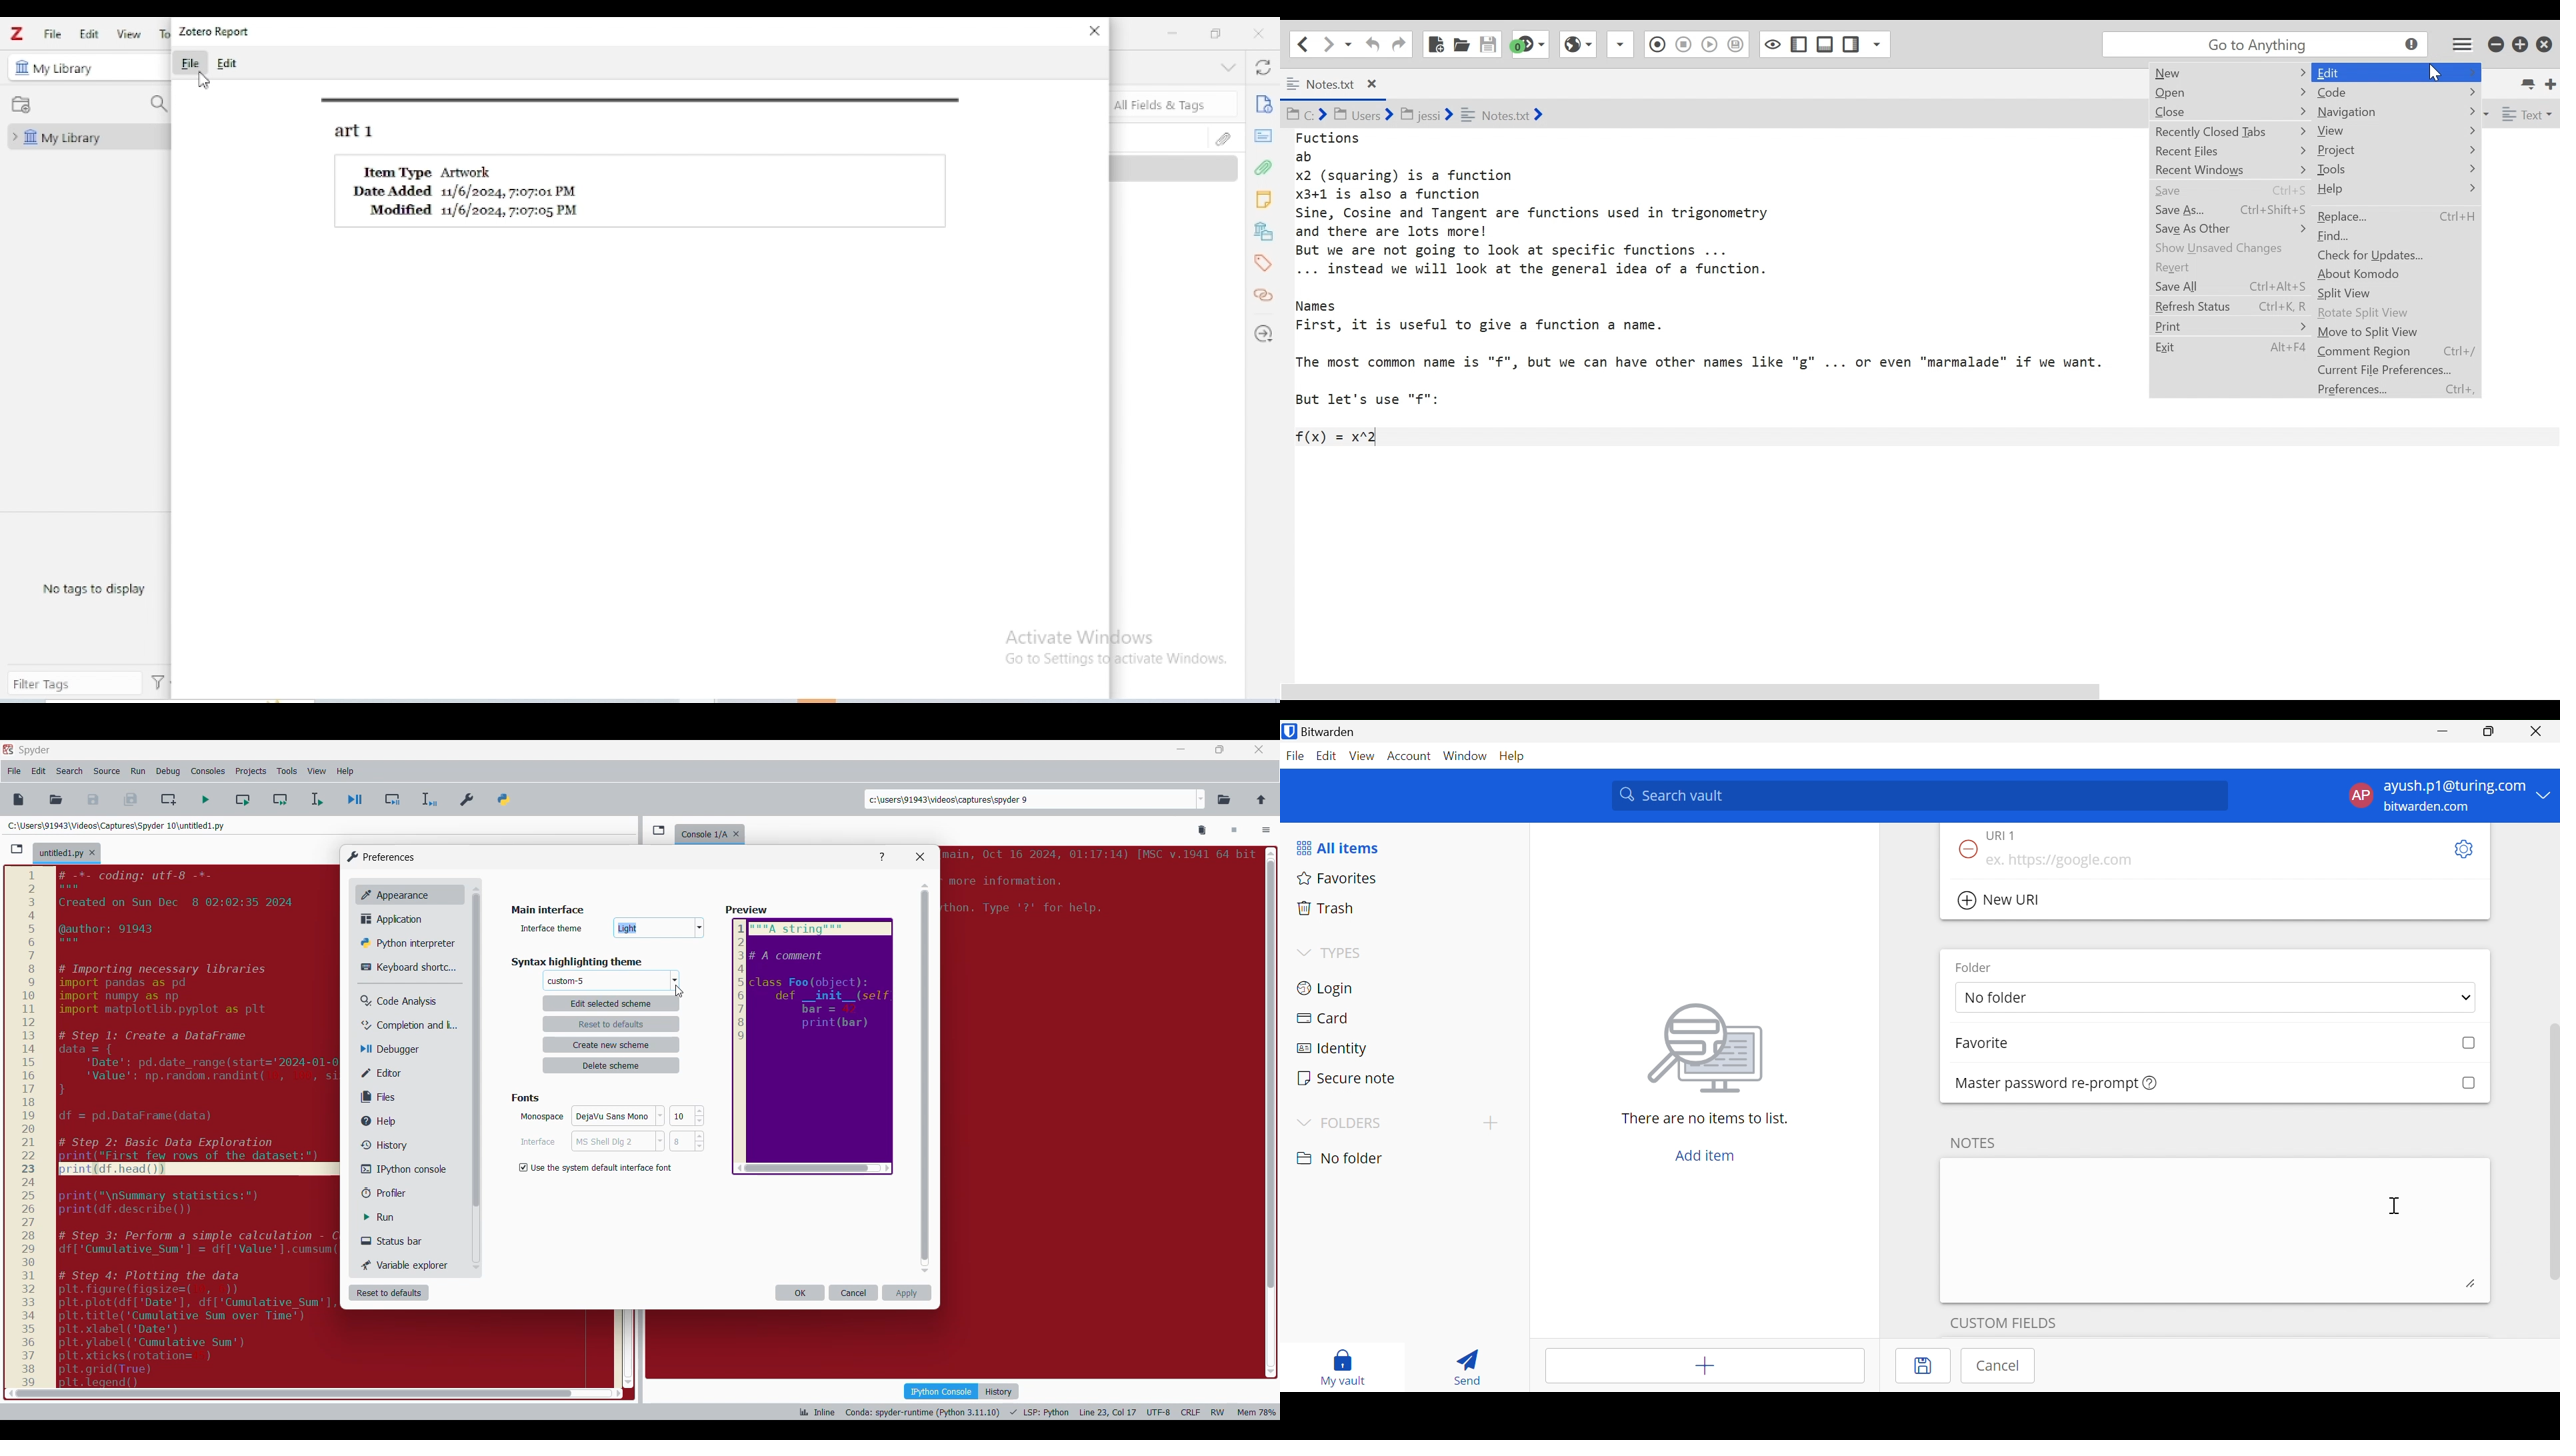 The height and width of the screenshot is (1456, 2576). What do you see at coordinates (2057, 1083) in the screenshot?
I see `Master password re-prompt` at bounding box center [2057, 1083].